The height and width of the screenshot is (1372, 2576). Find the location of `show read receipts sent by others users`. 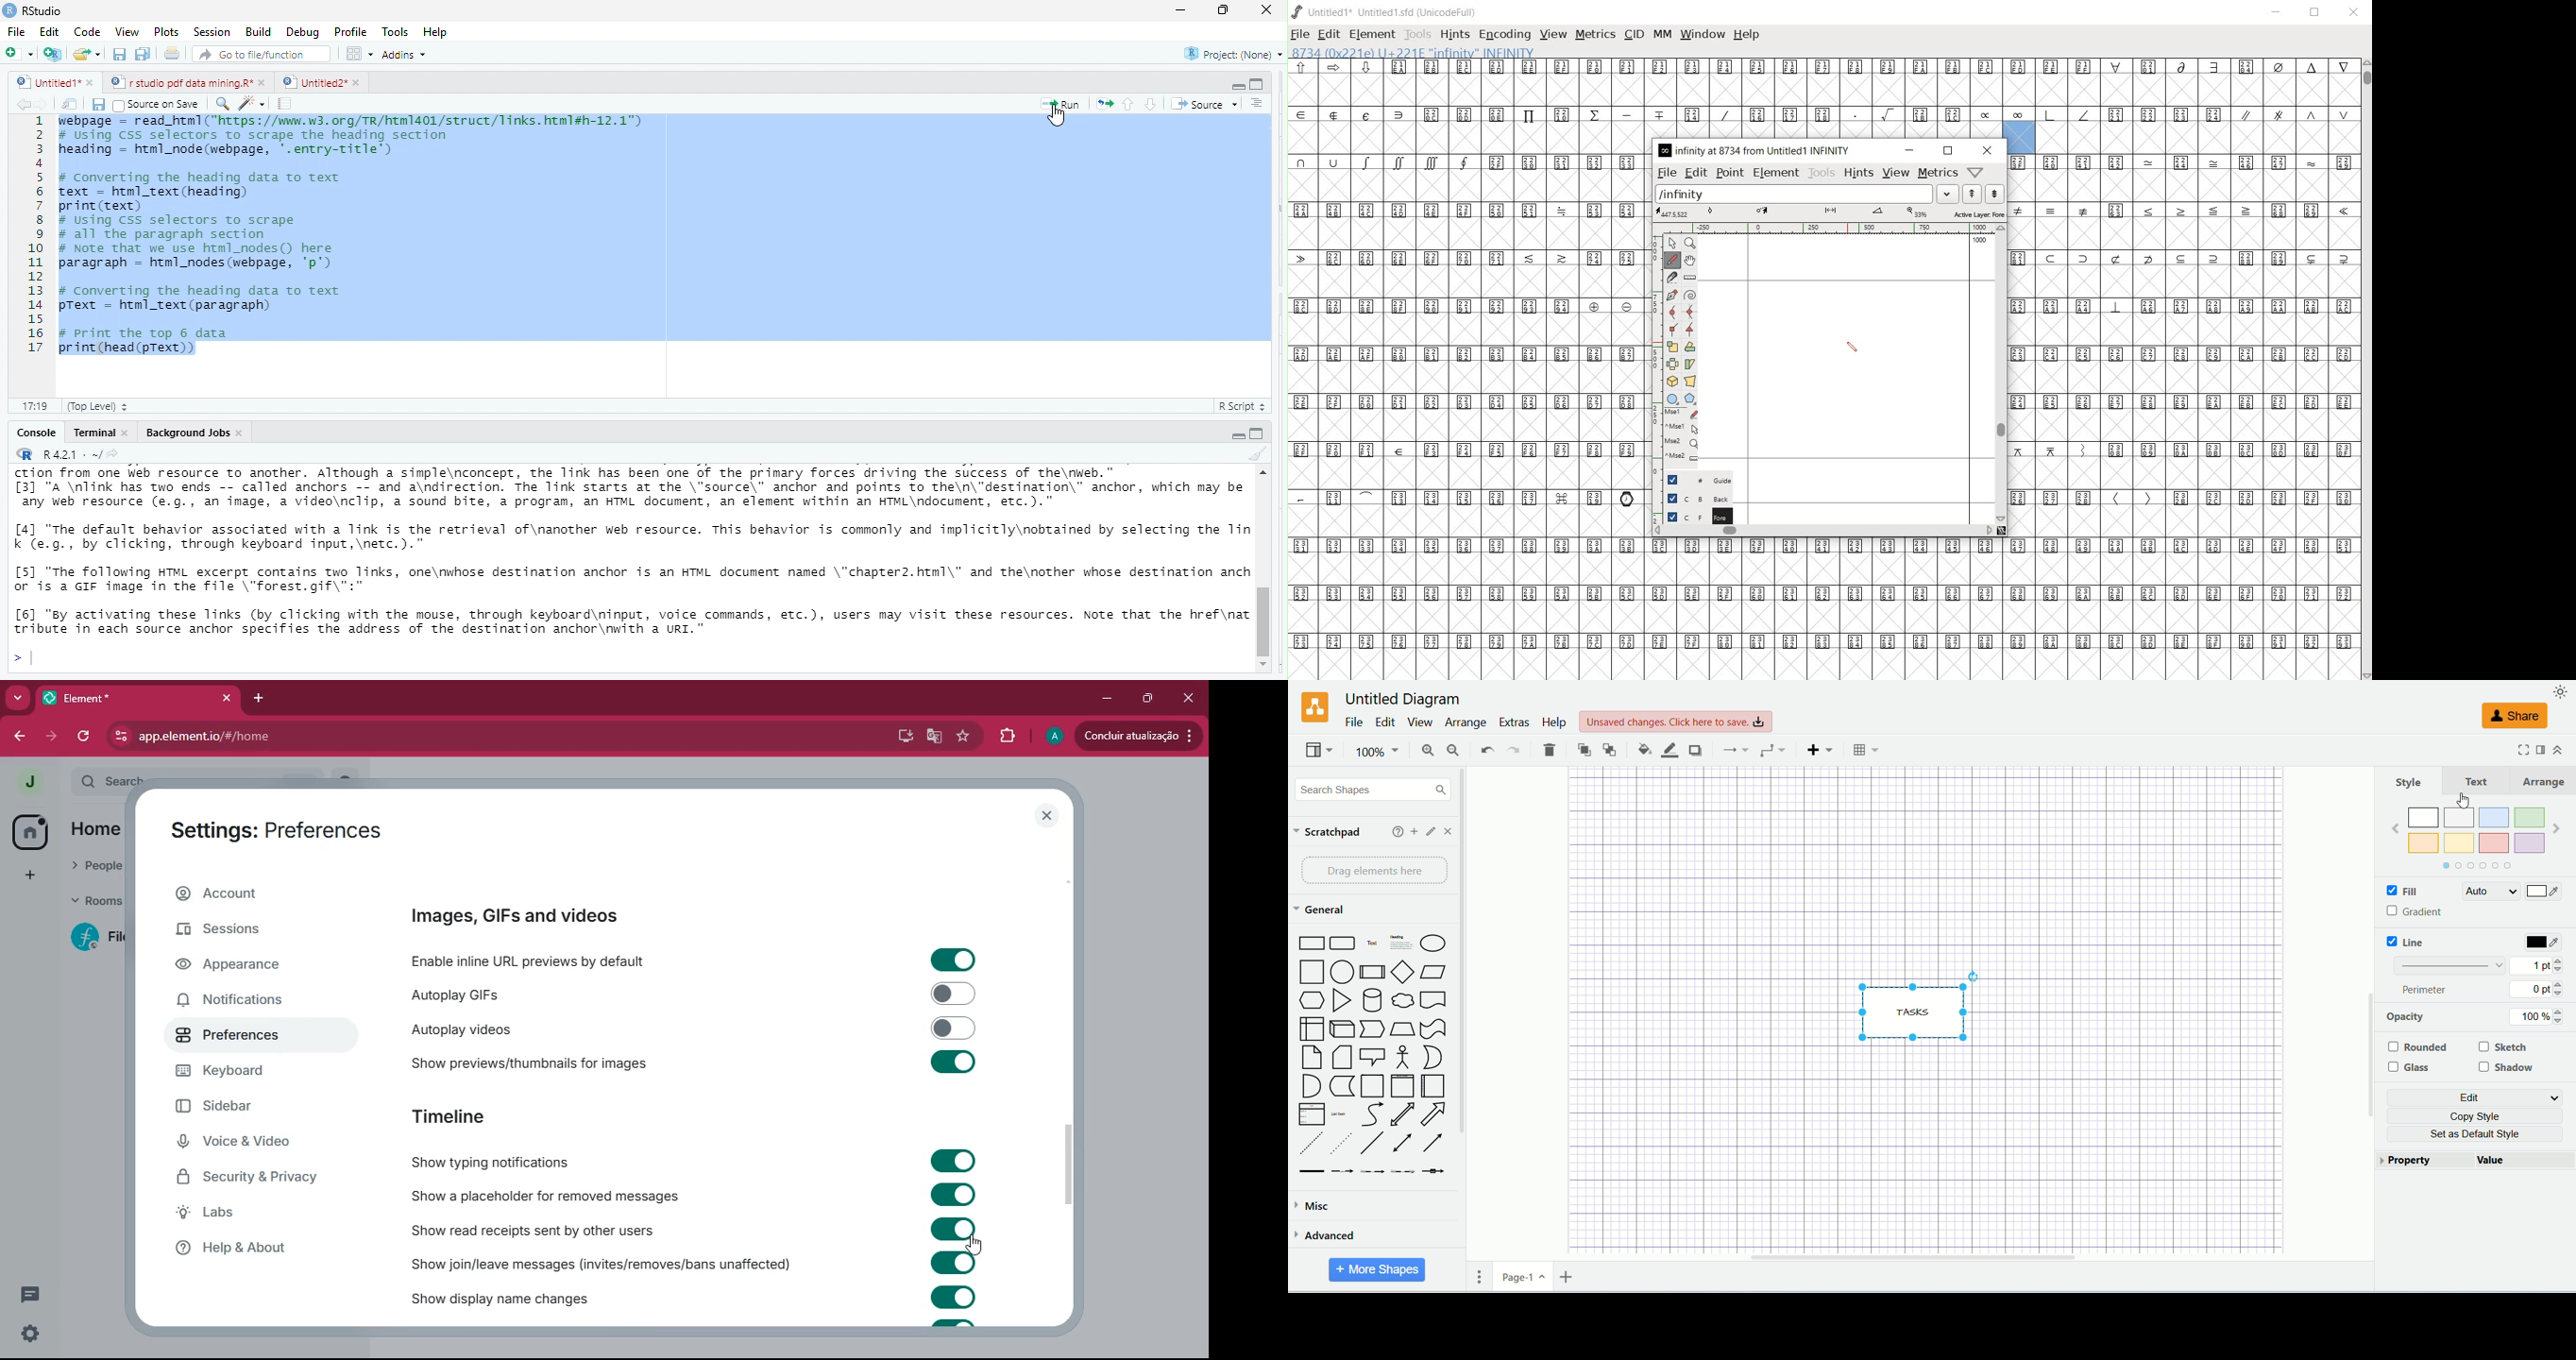

show read receipts sent by others users is located at coordinates (543, 1228).